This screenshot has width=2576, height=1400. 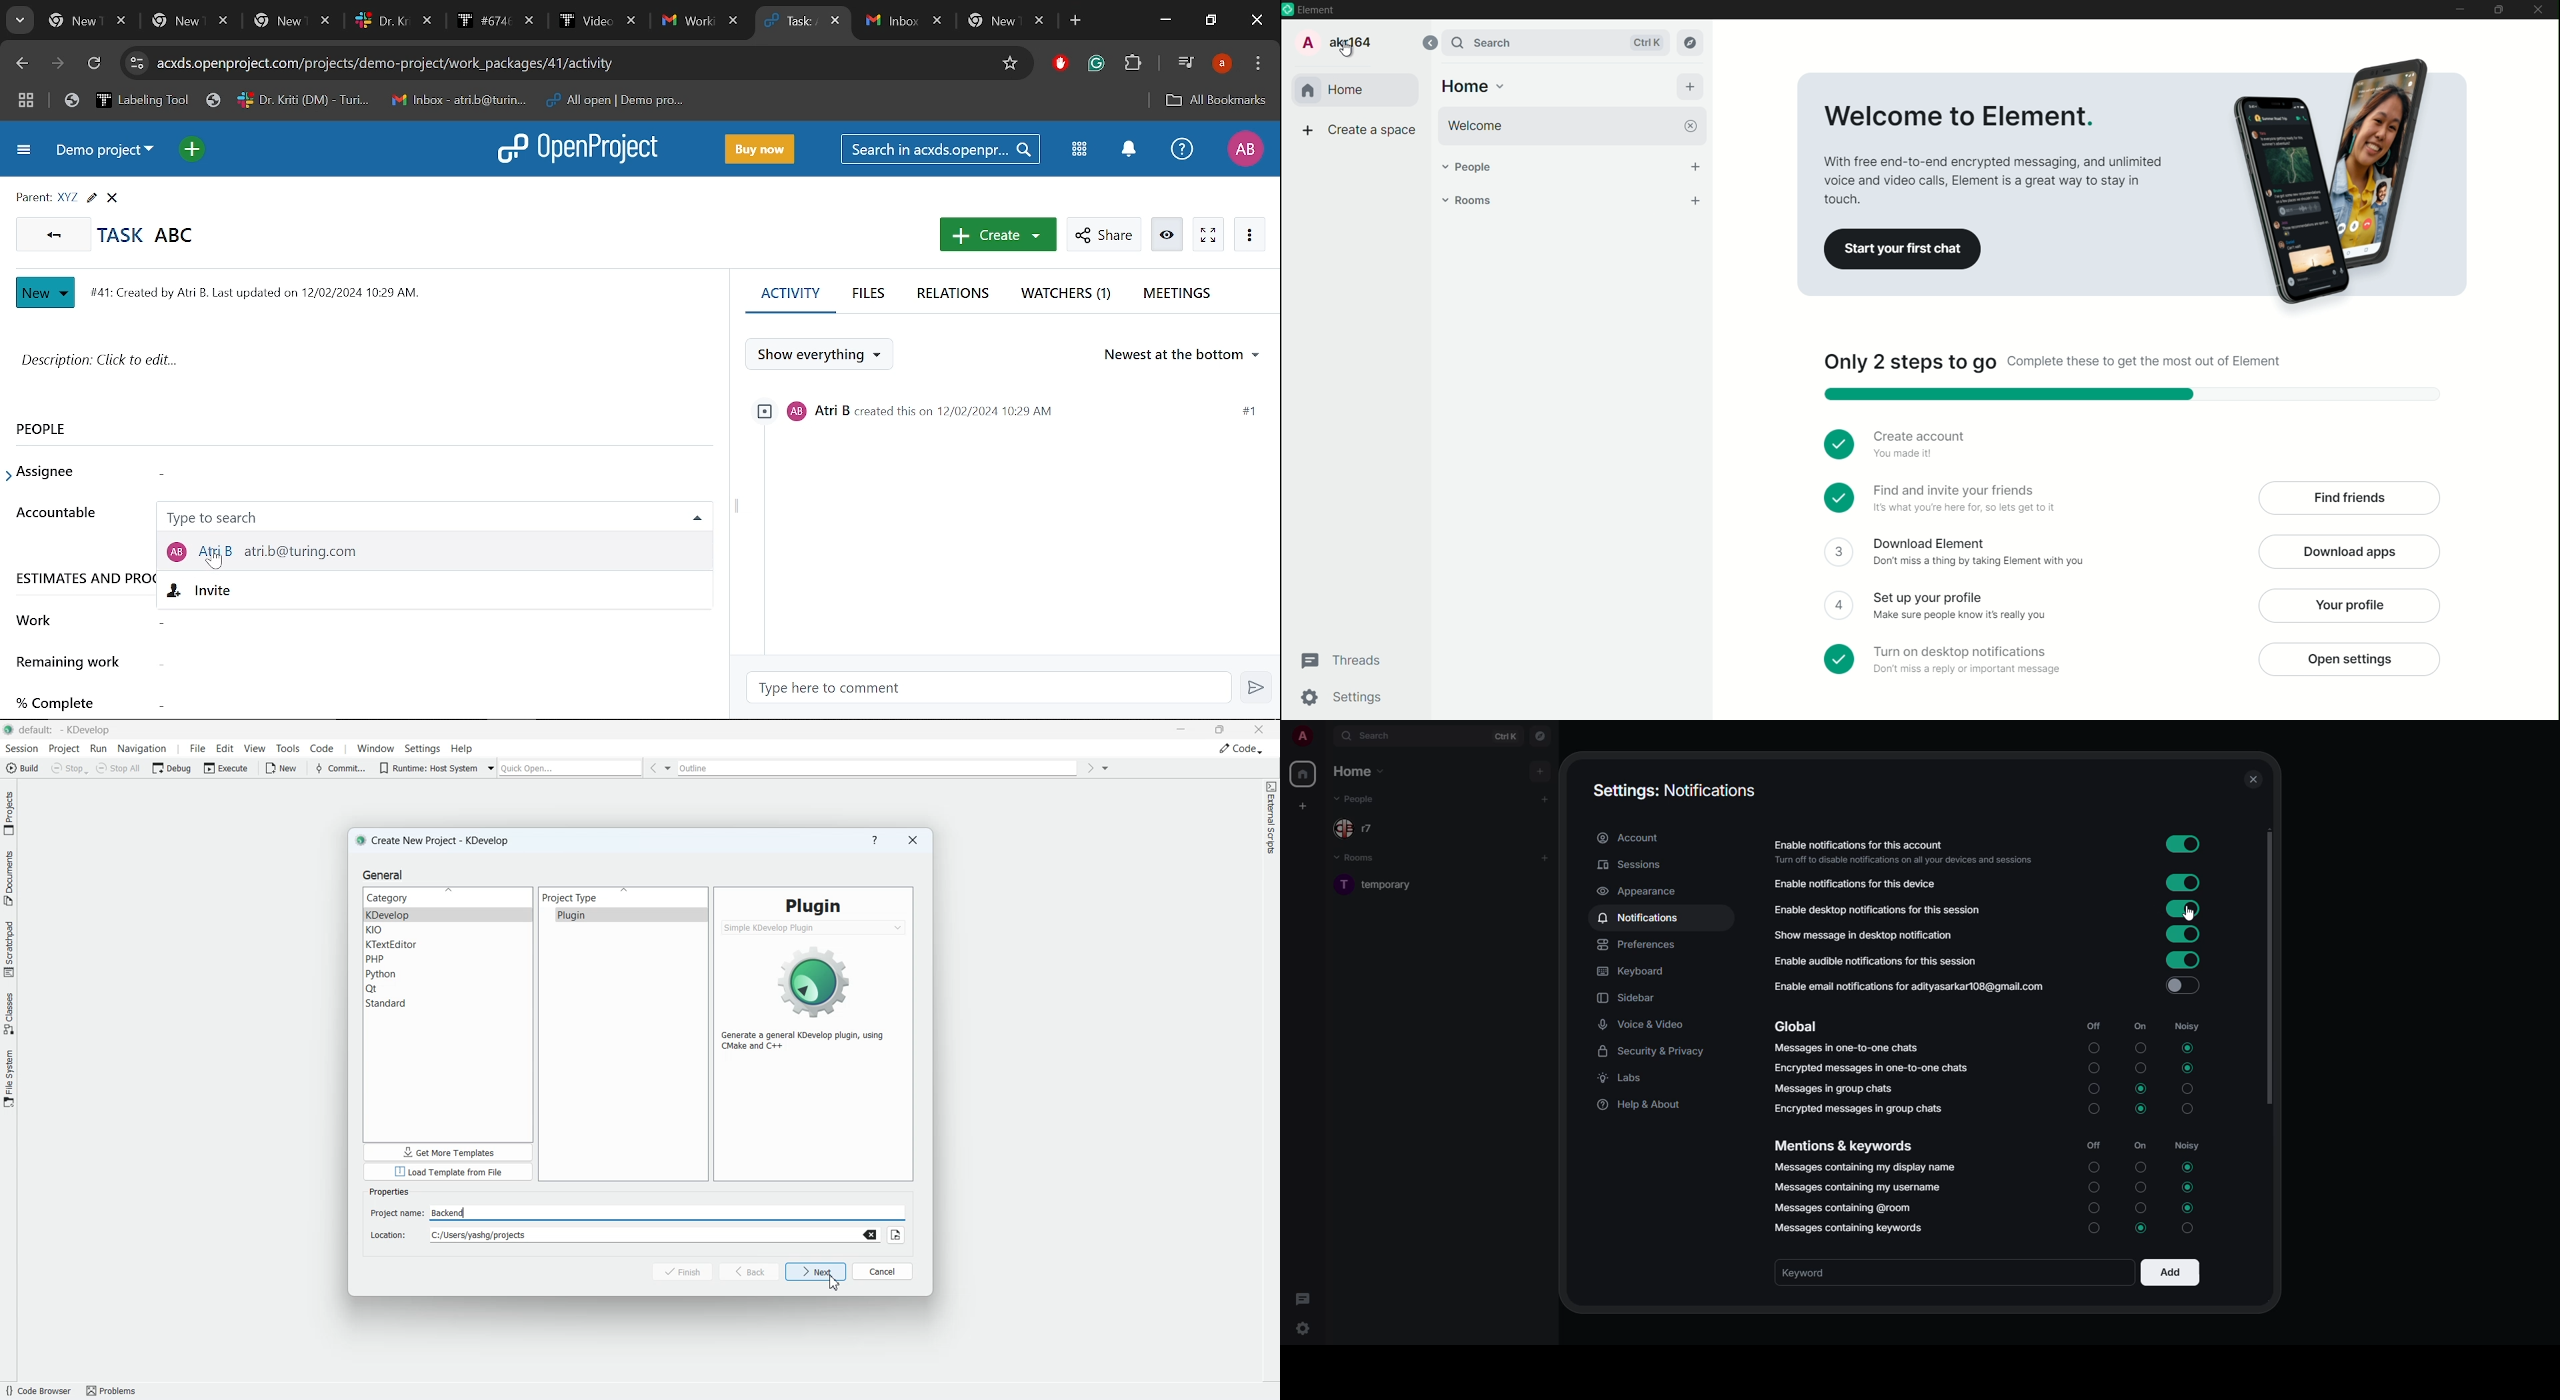 I want to click on On Unselected, so click(x=2141, y=1207).